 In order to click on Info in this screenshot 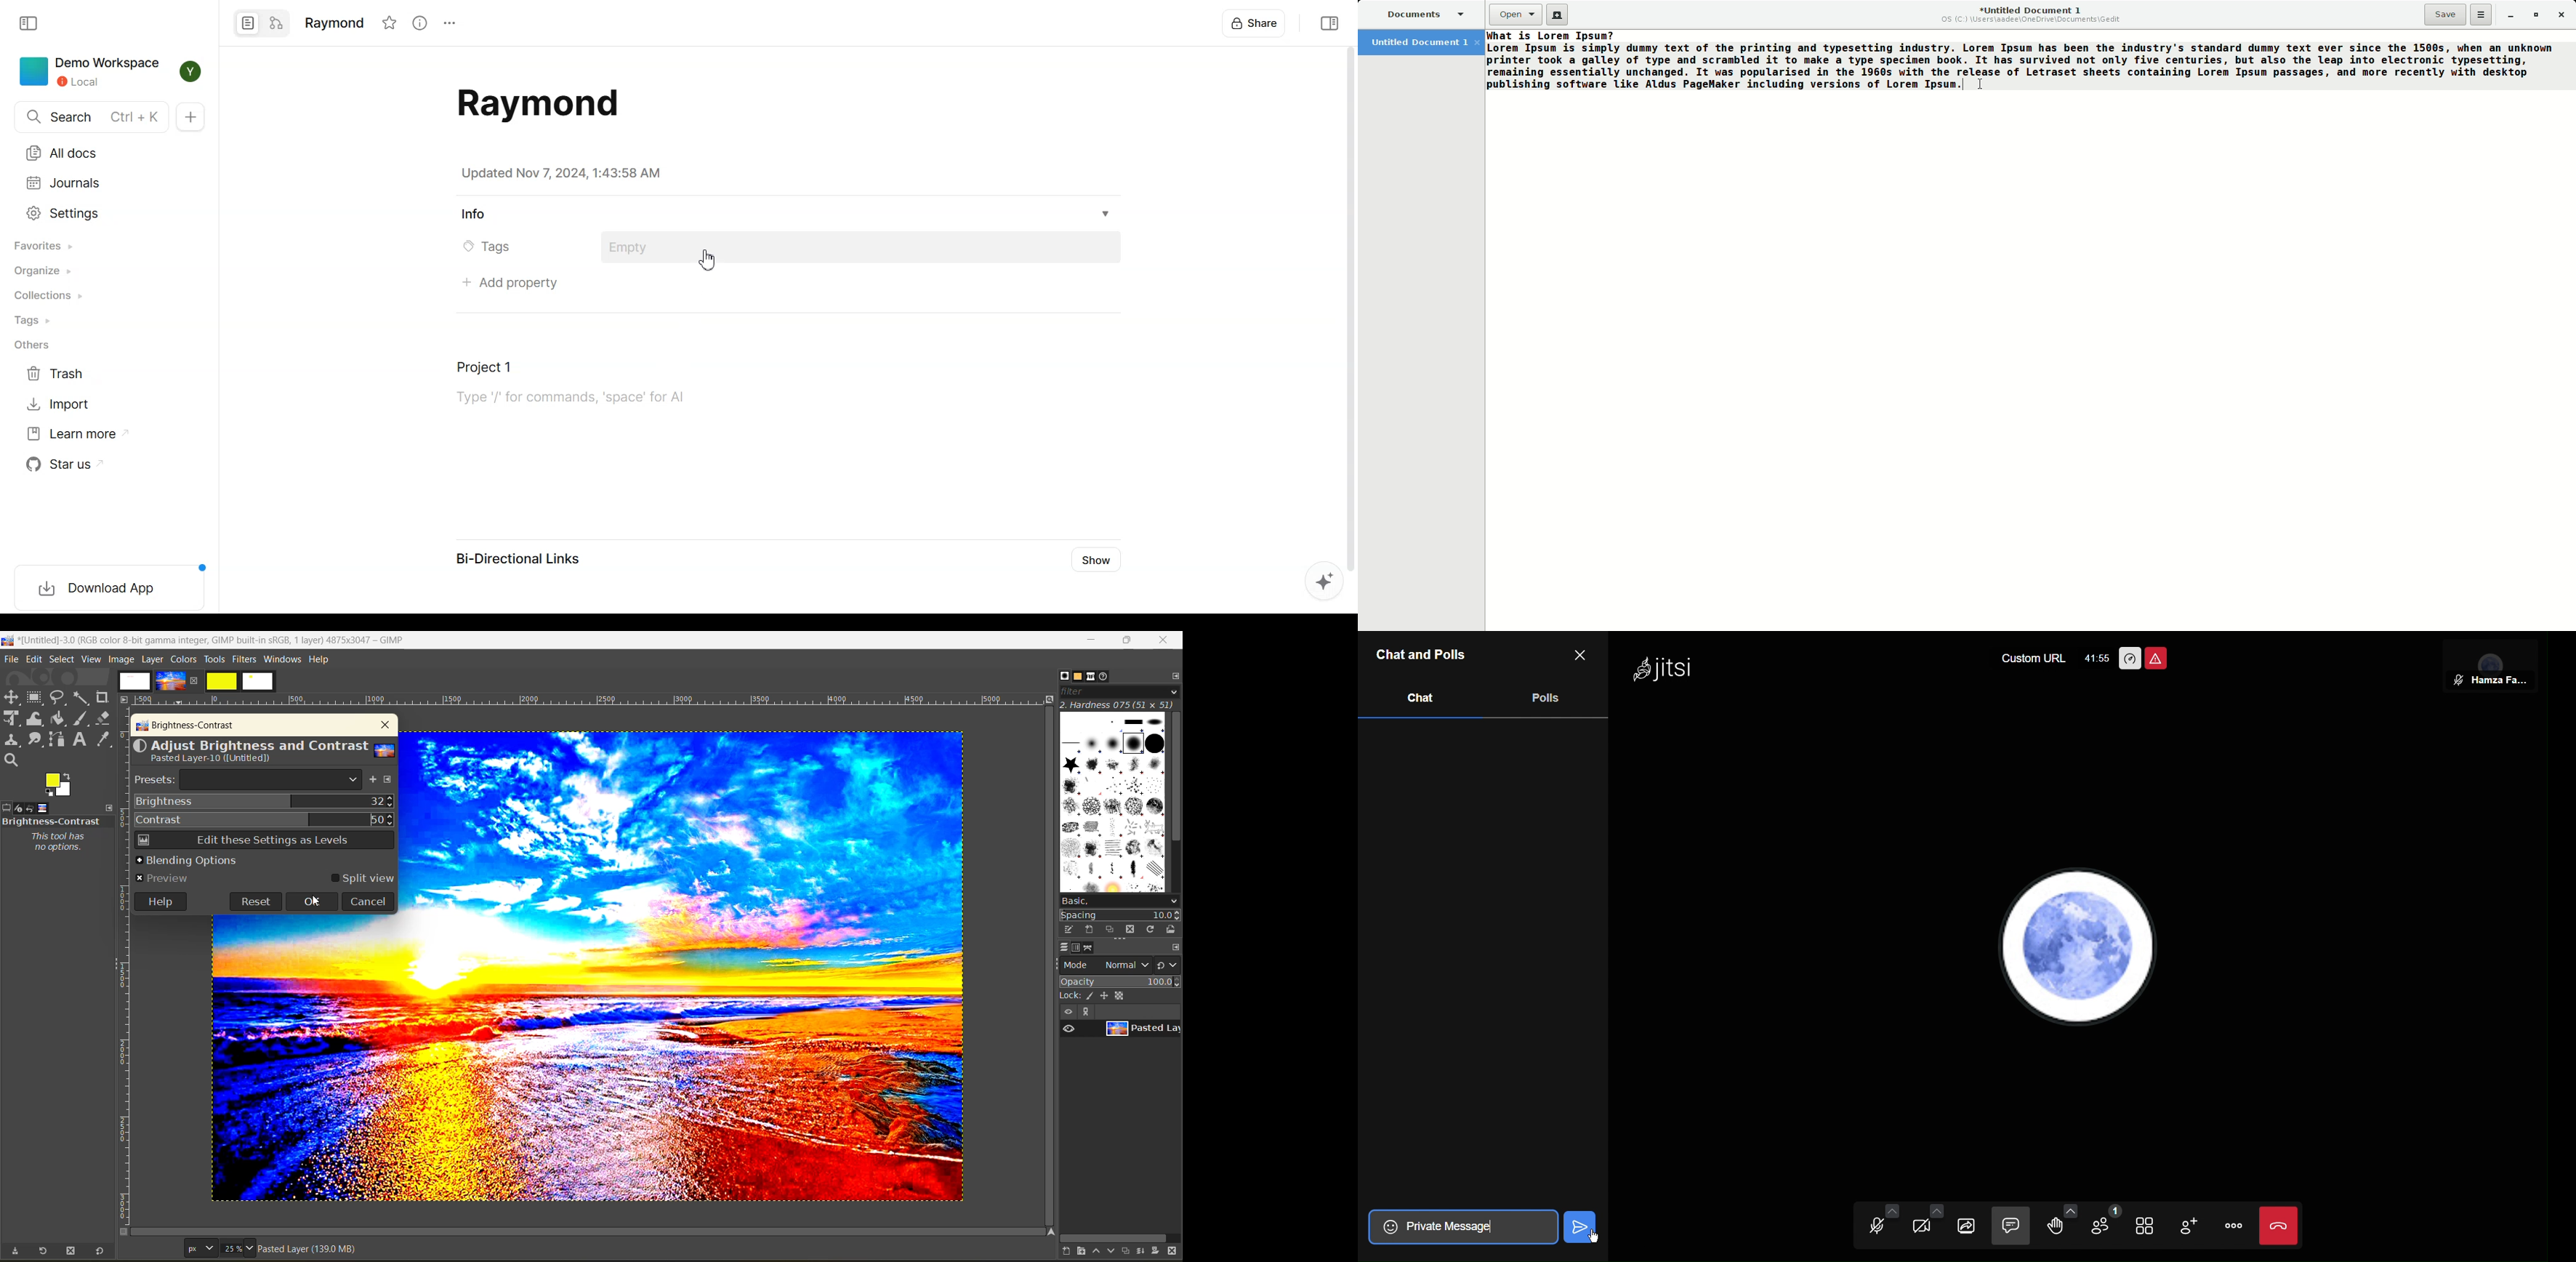, I will do `click(473, 215)`.